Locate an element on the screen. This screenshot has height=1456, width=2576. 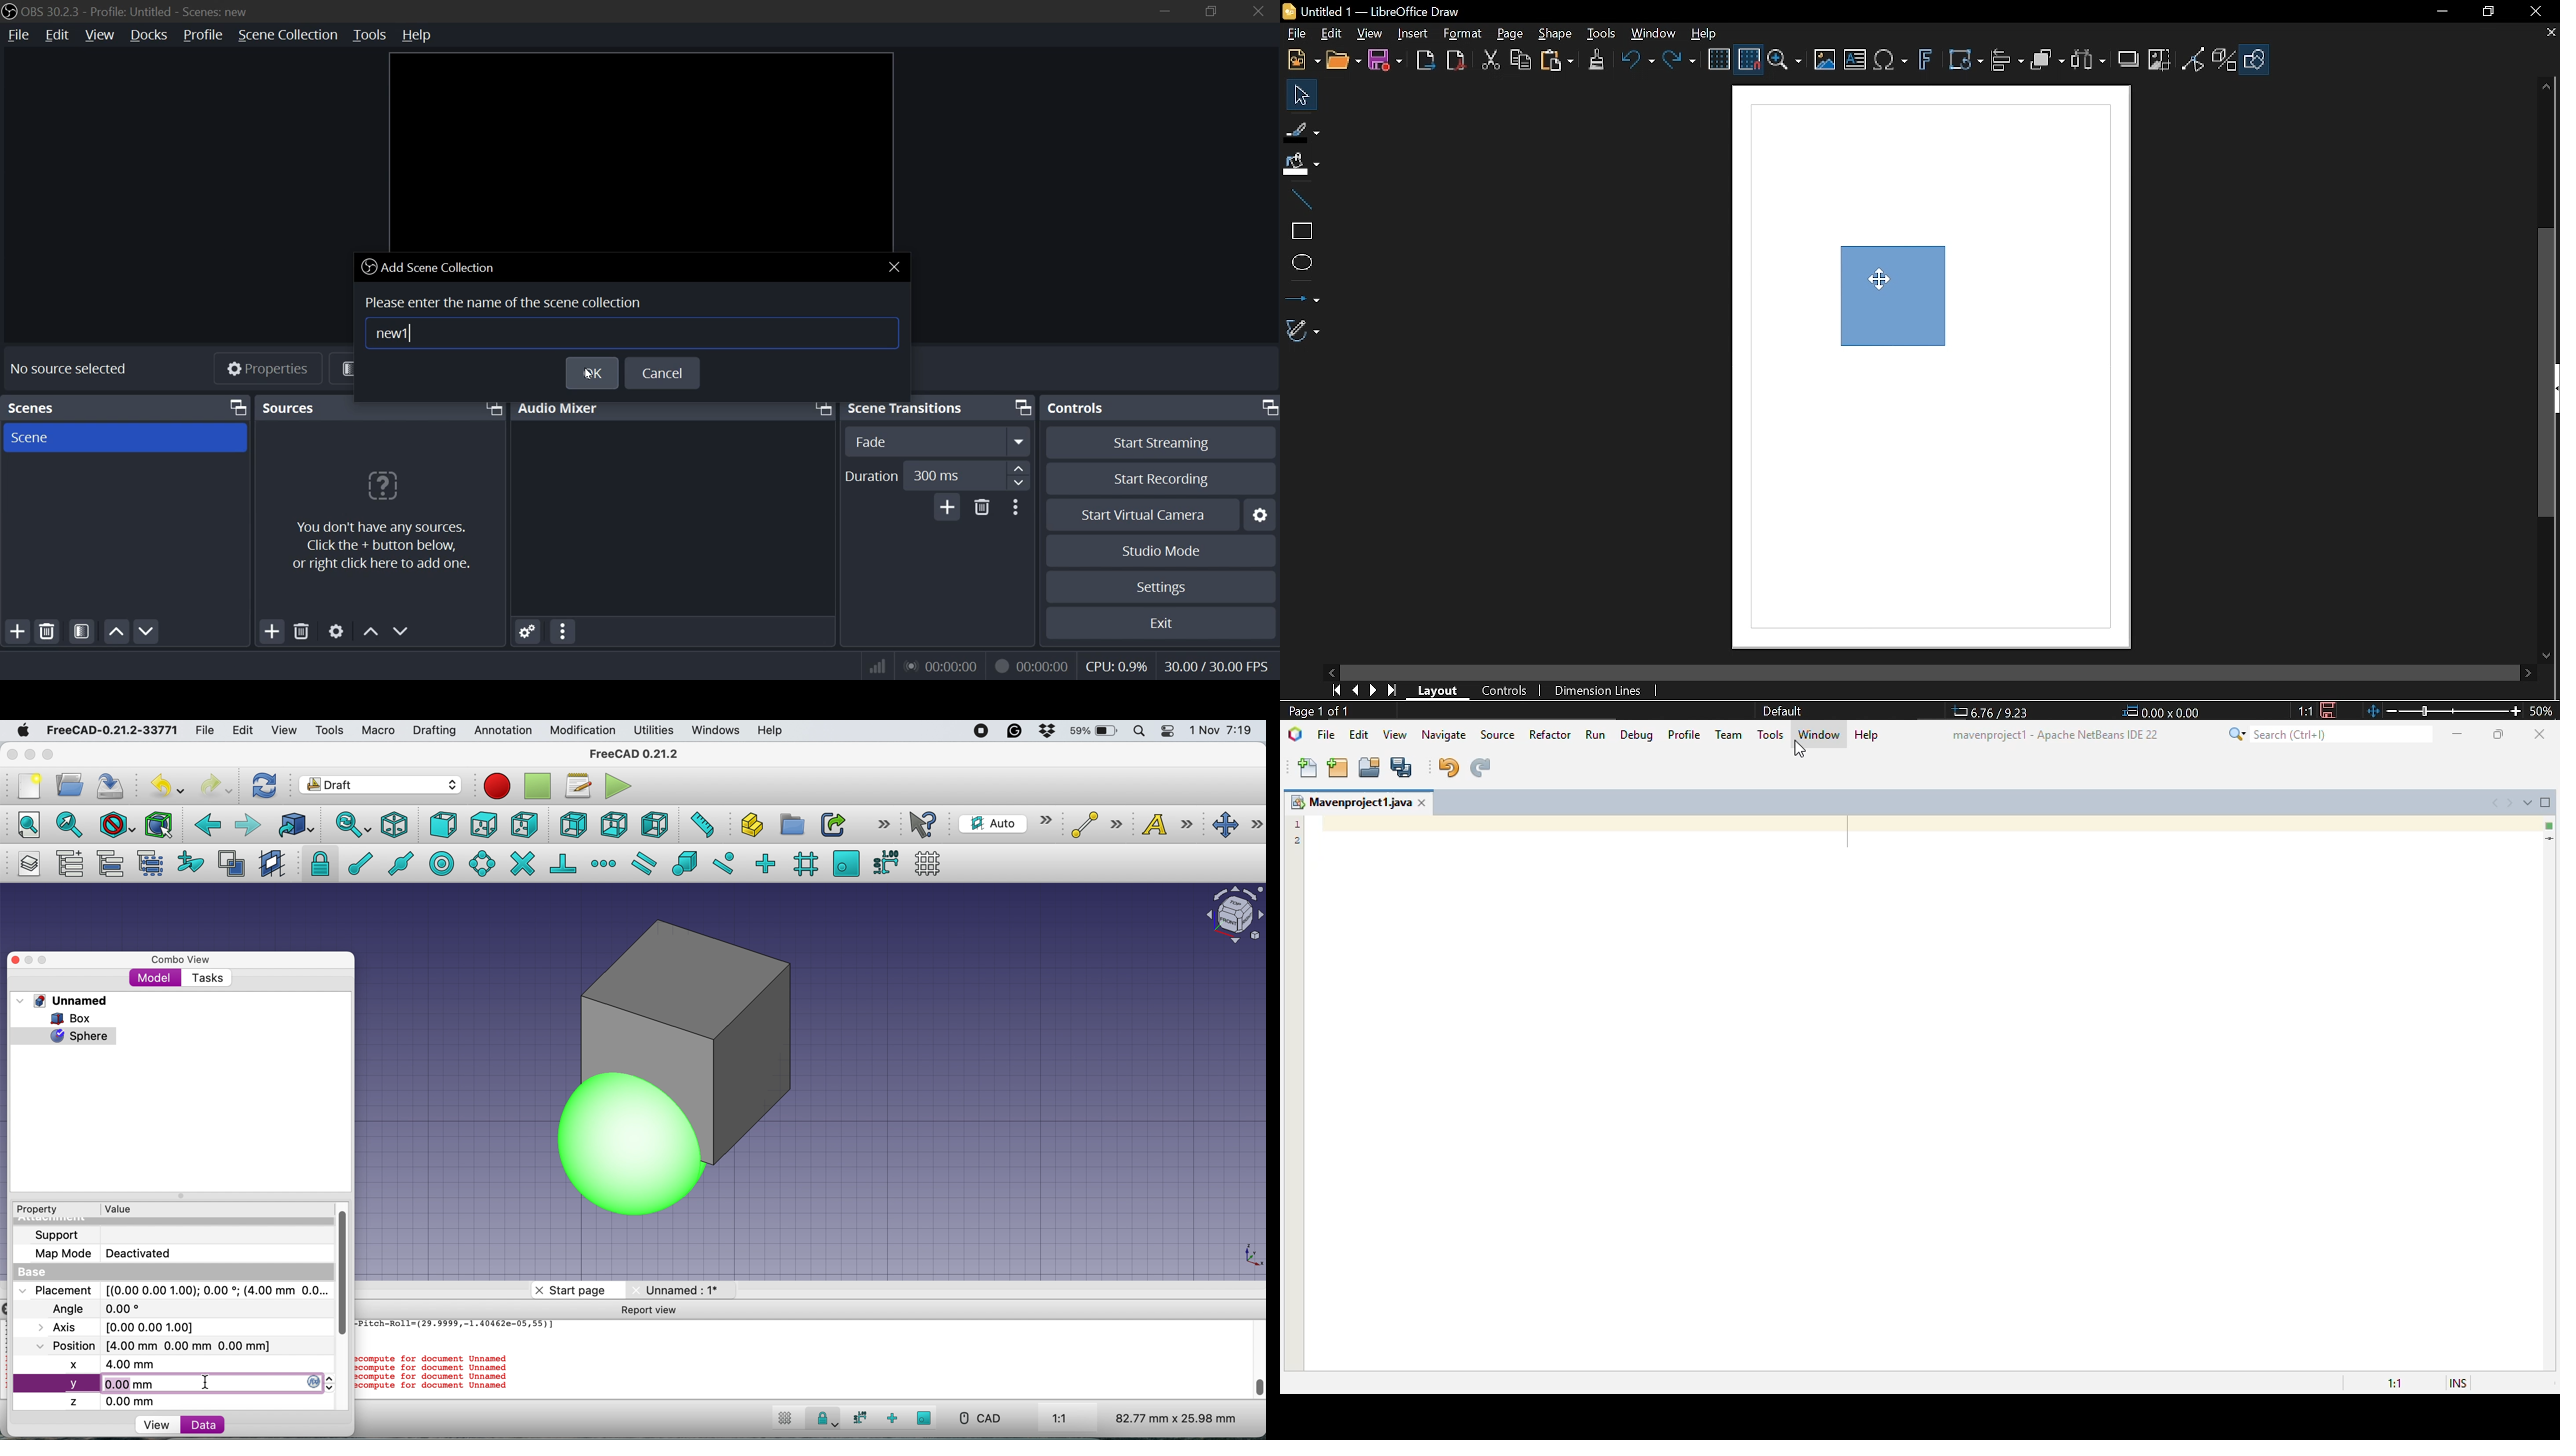
select group is located at coordinates (150, 866).